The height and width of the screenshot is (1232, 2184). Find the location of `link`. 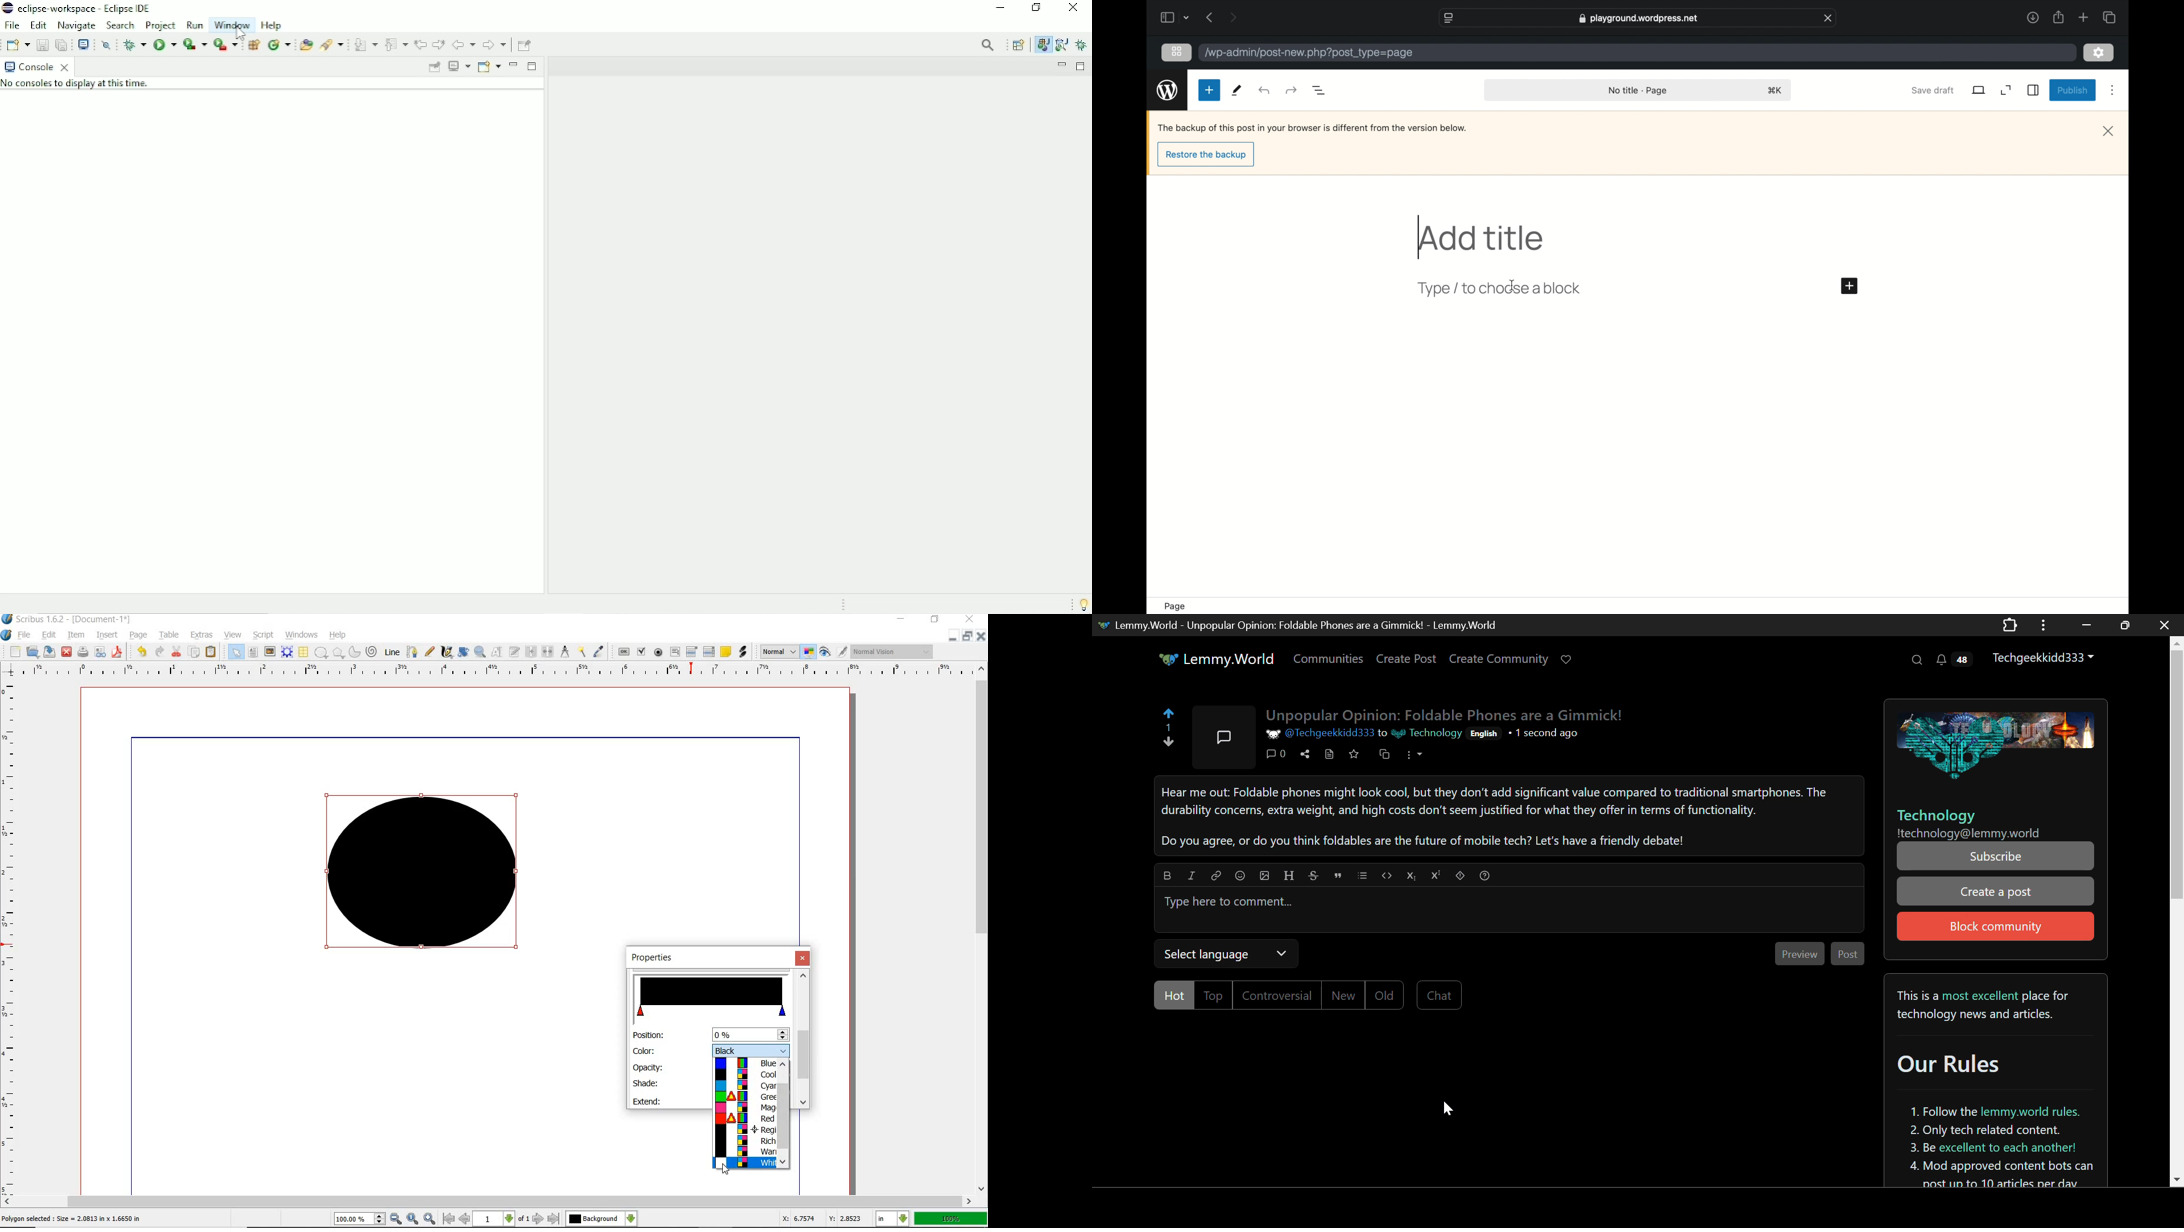

link is located at coordinates (1215, 874).